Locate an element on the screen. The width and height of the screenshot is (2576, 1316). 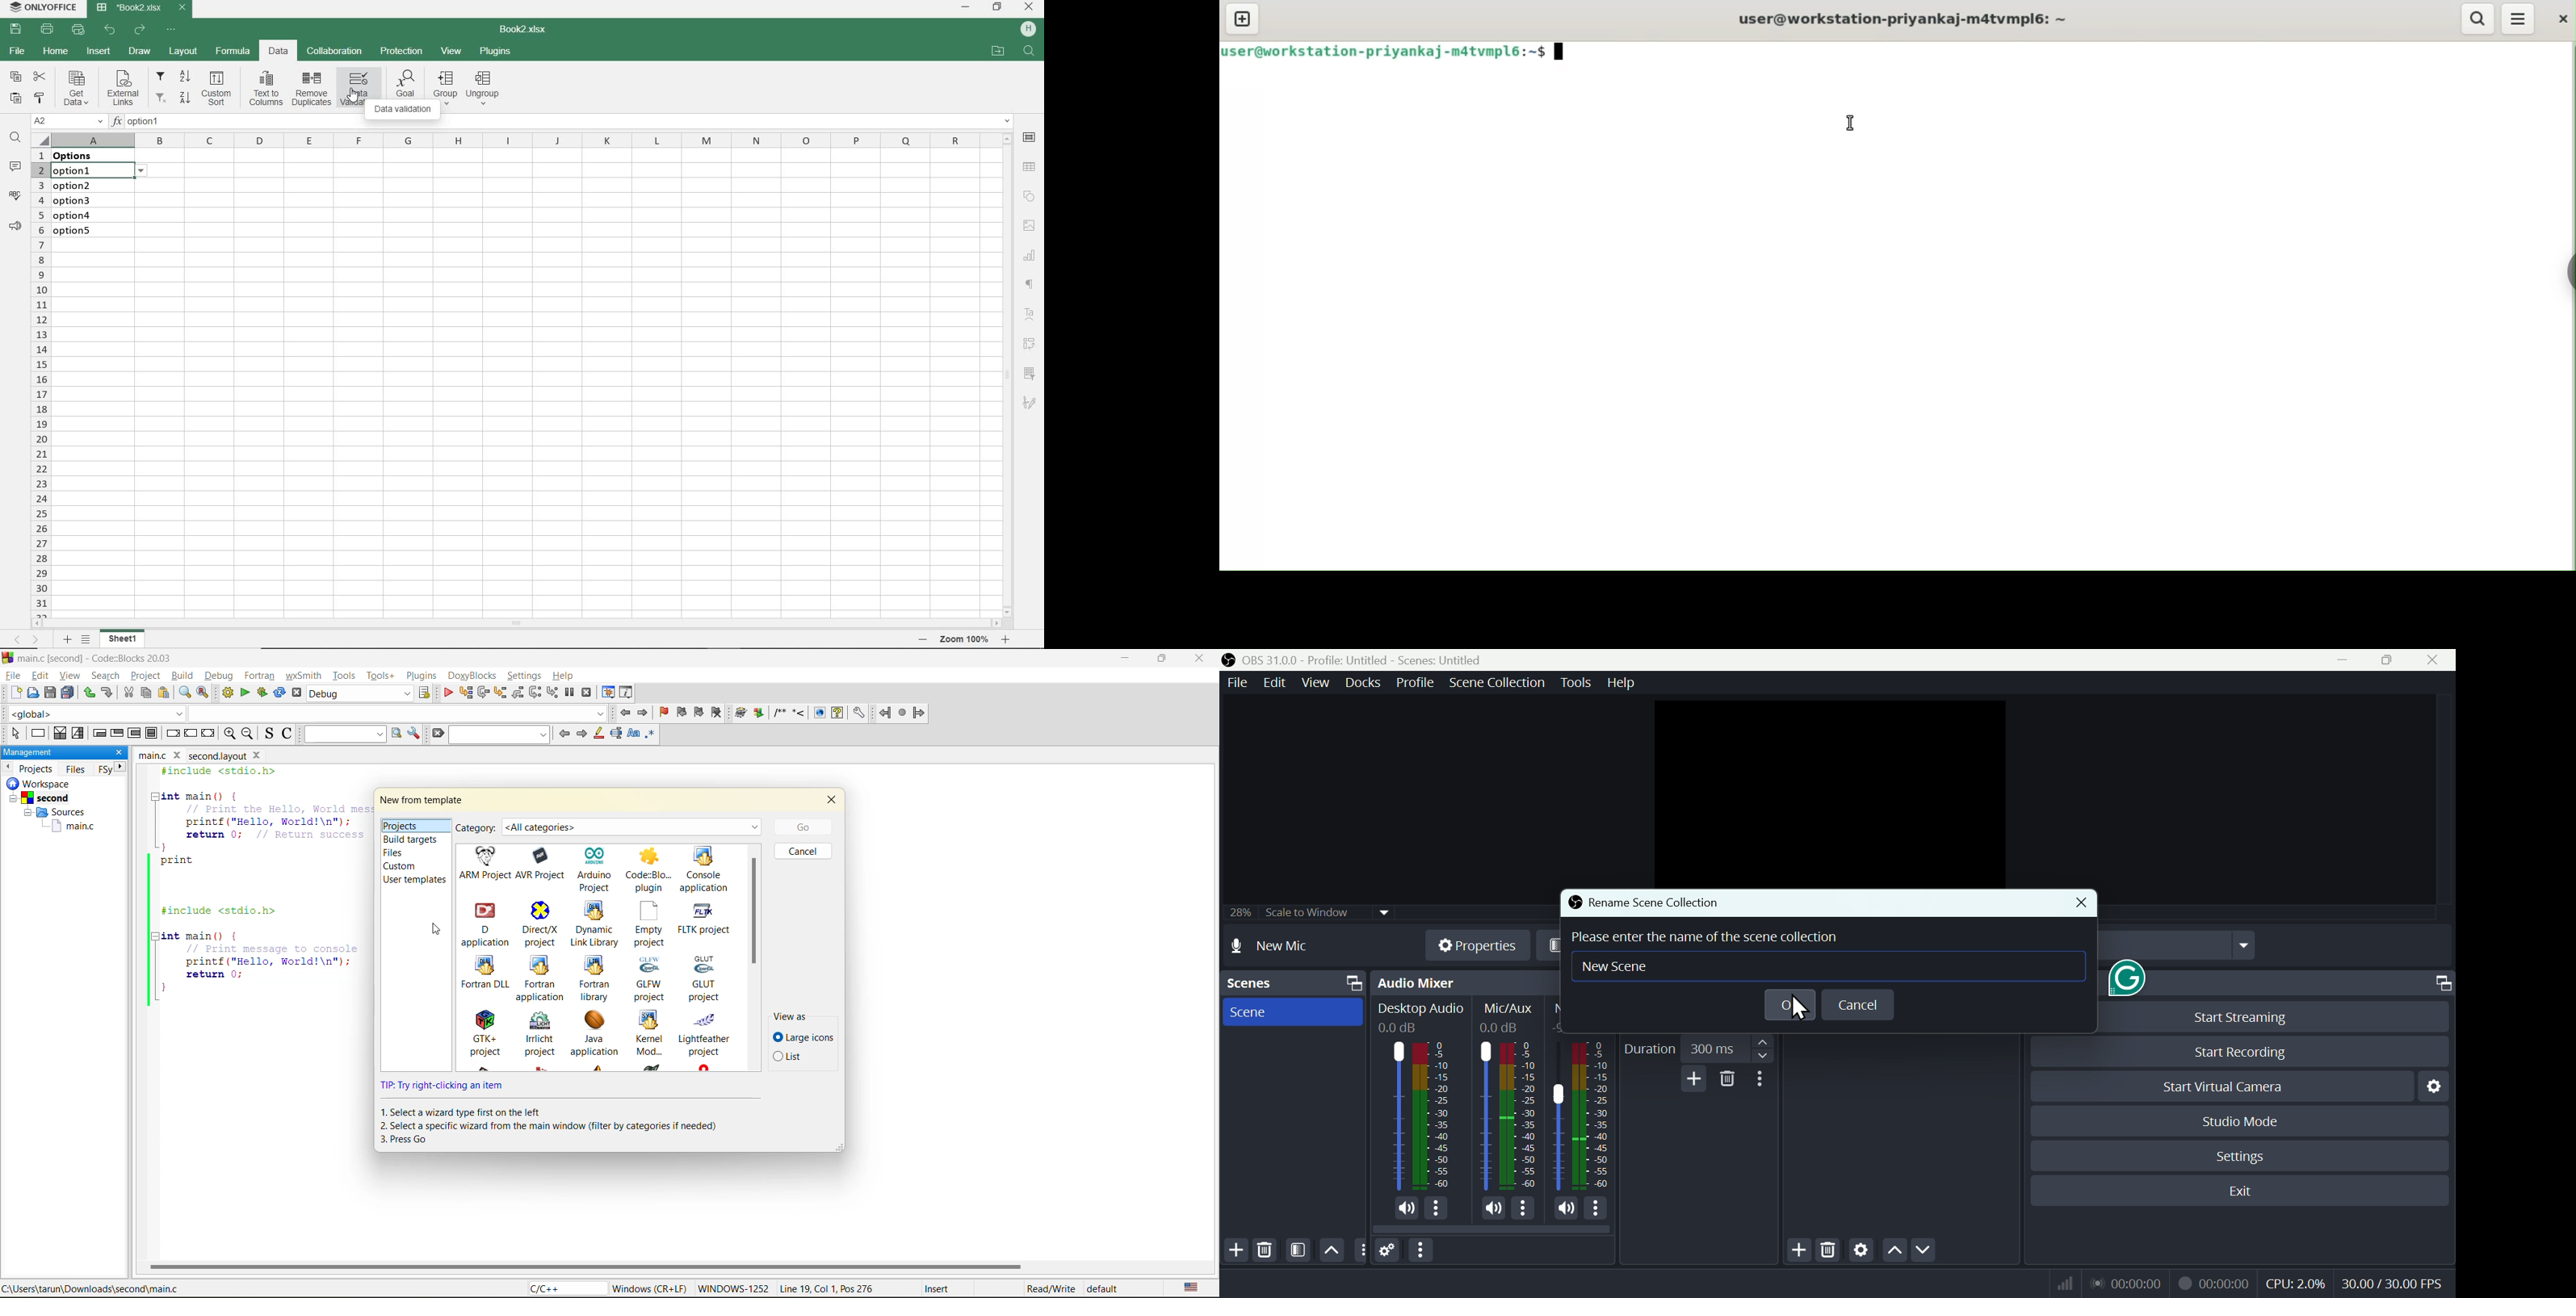
25% scale to window is located at coordinates (1304, 914).